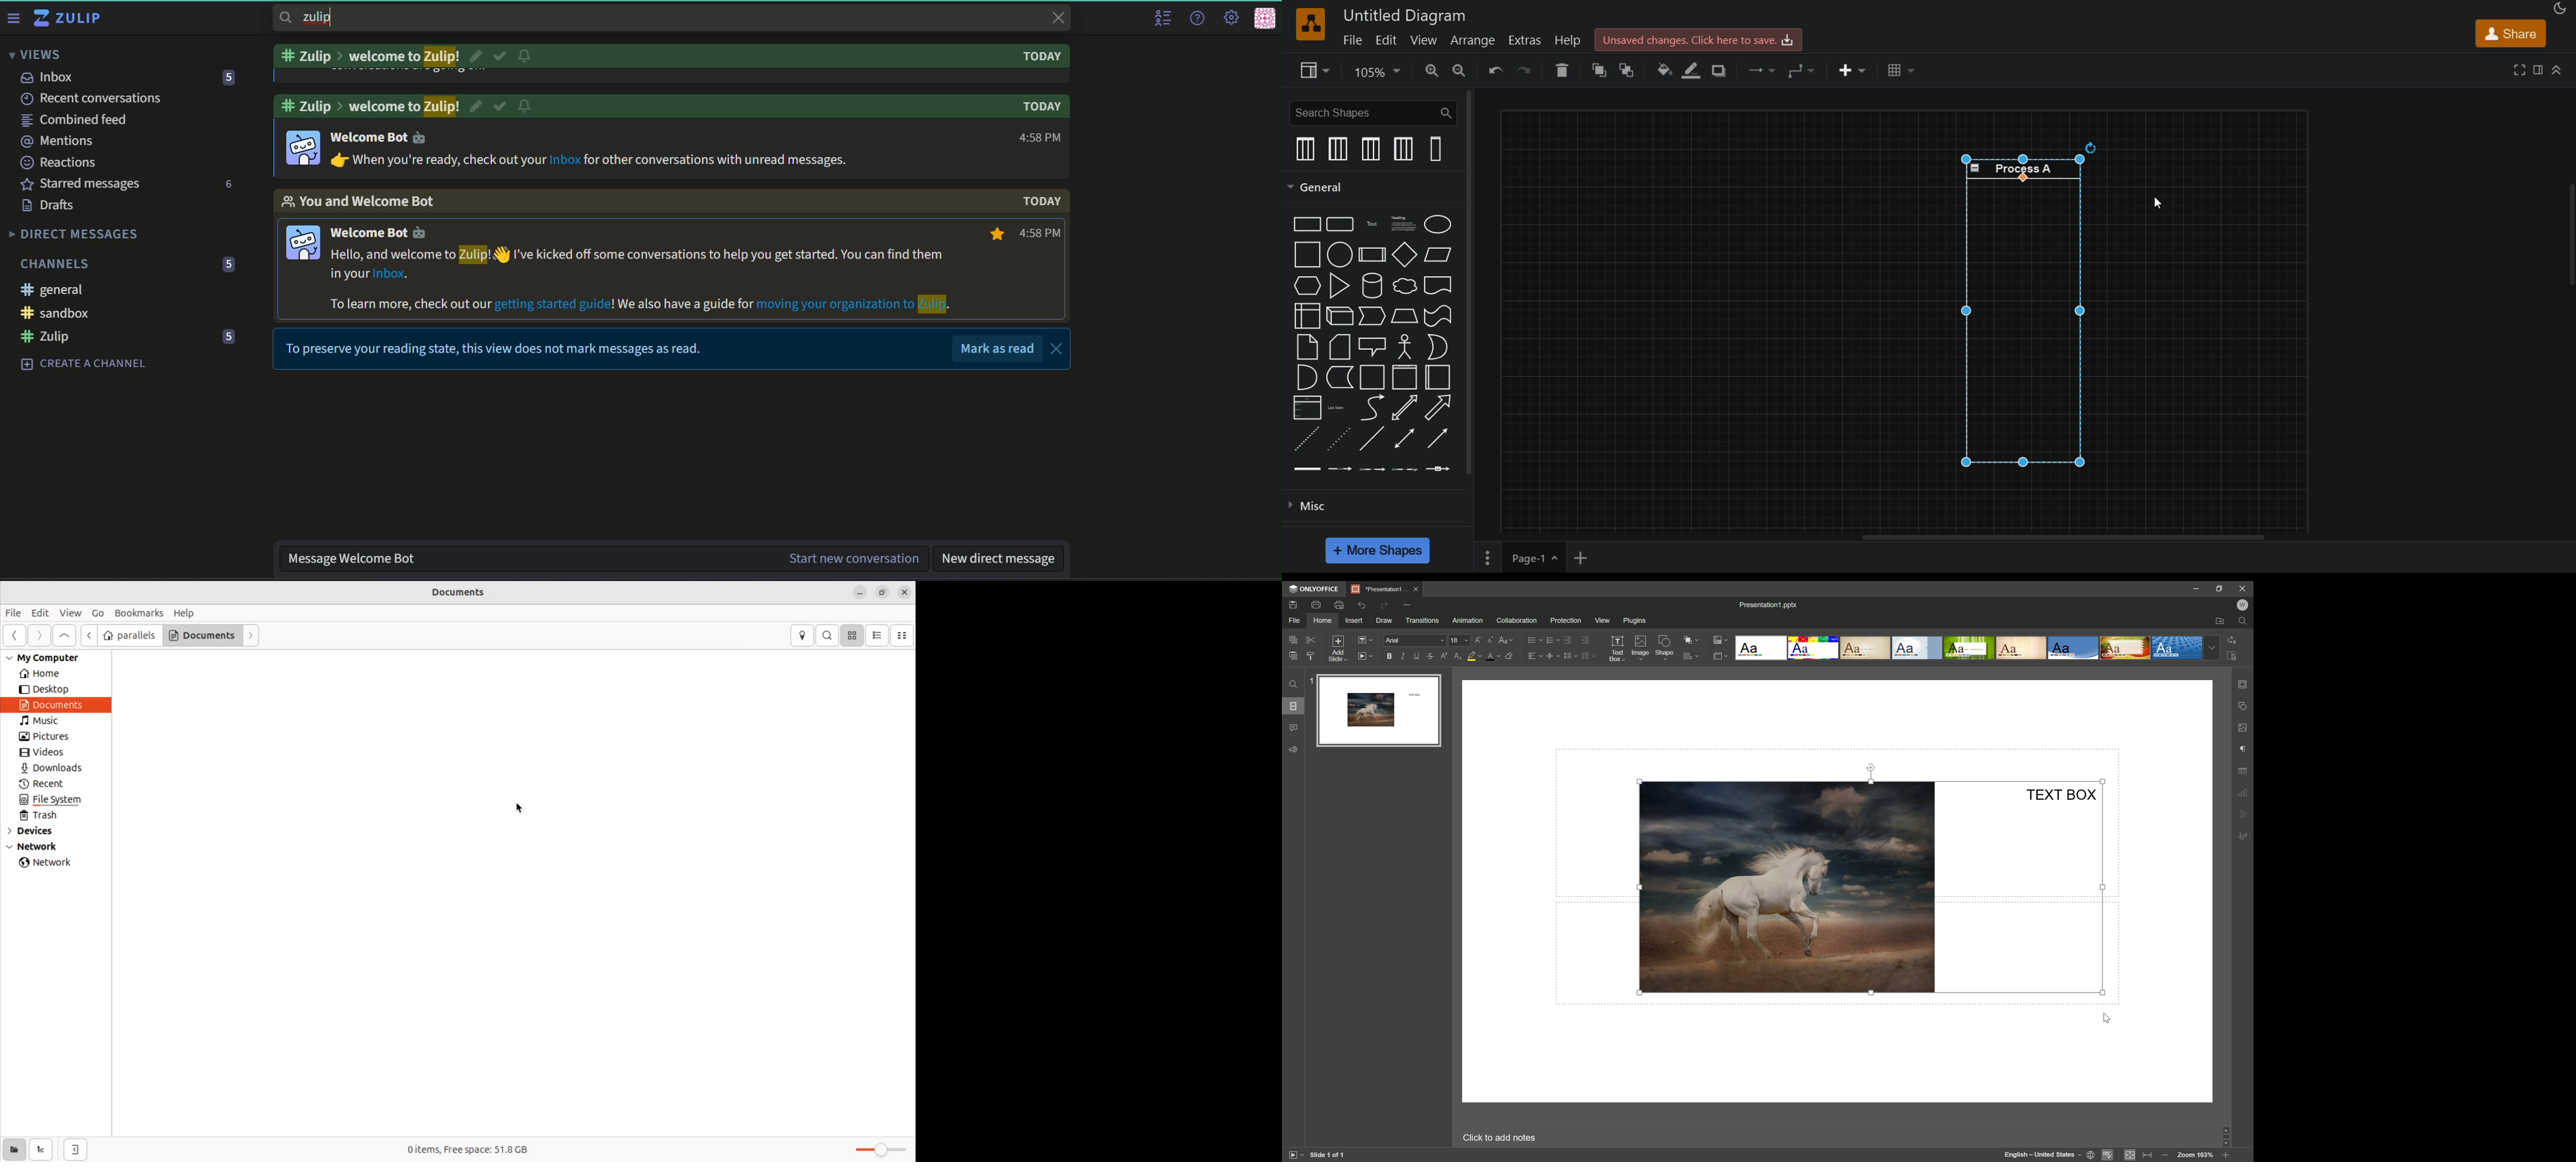  What do you see at coordinates (1471, 39) in the screenshot?
I see `arrange` at bounding box center [1471, 39].